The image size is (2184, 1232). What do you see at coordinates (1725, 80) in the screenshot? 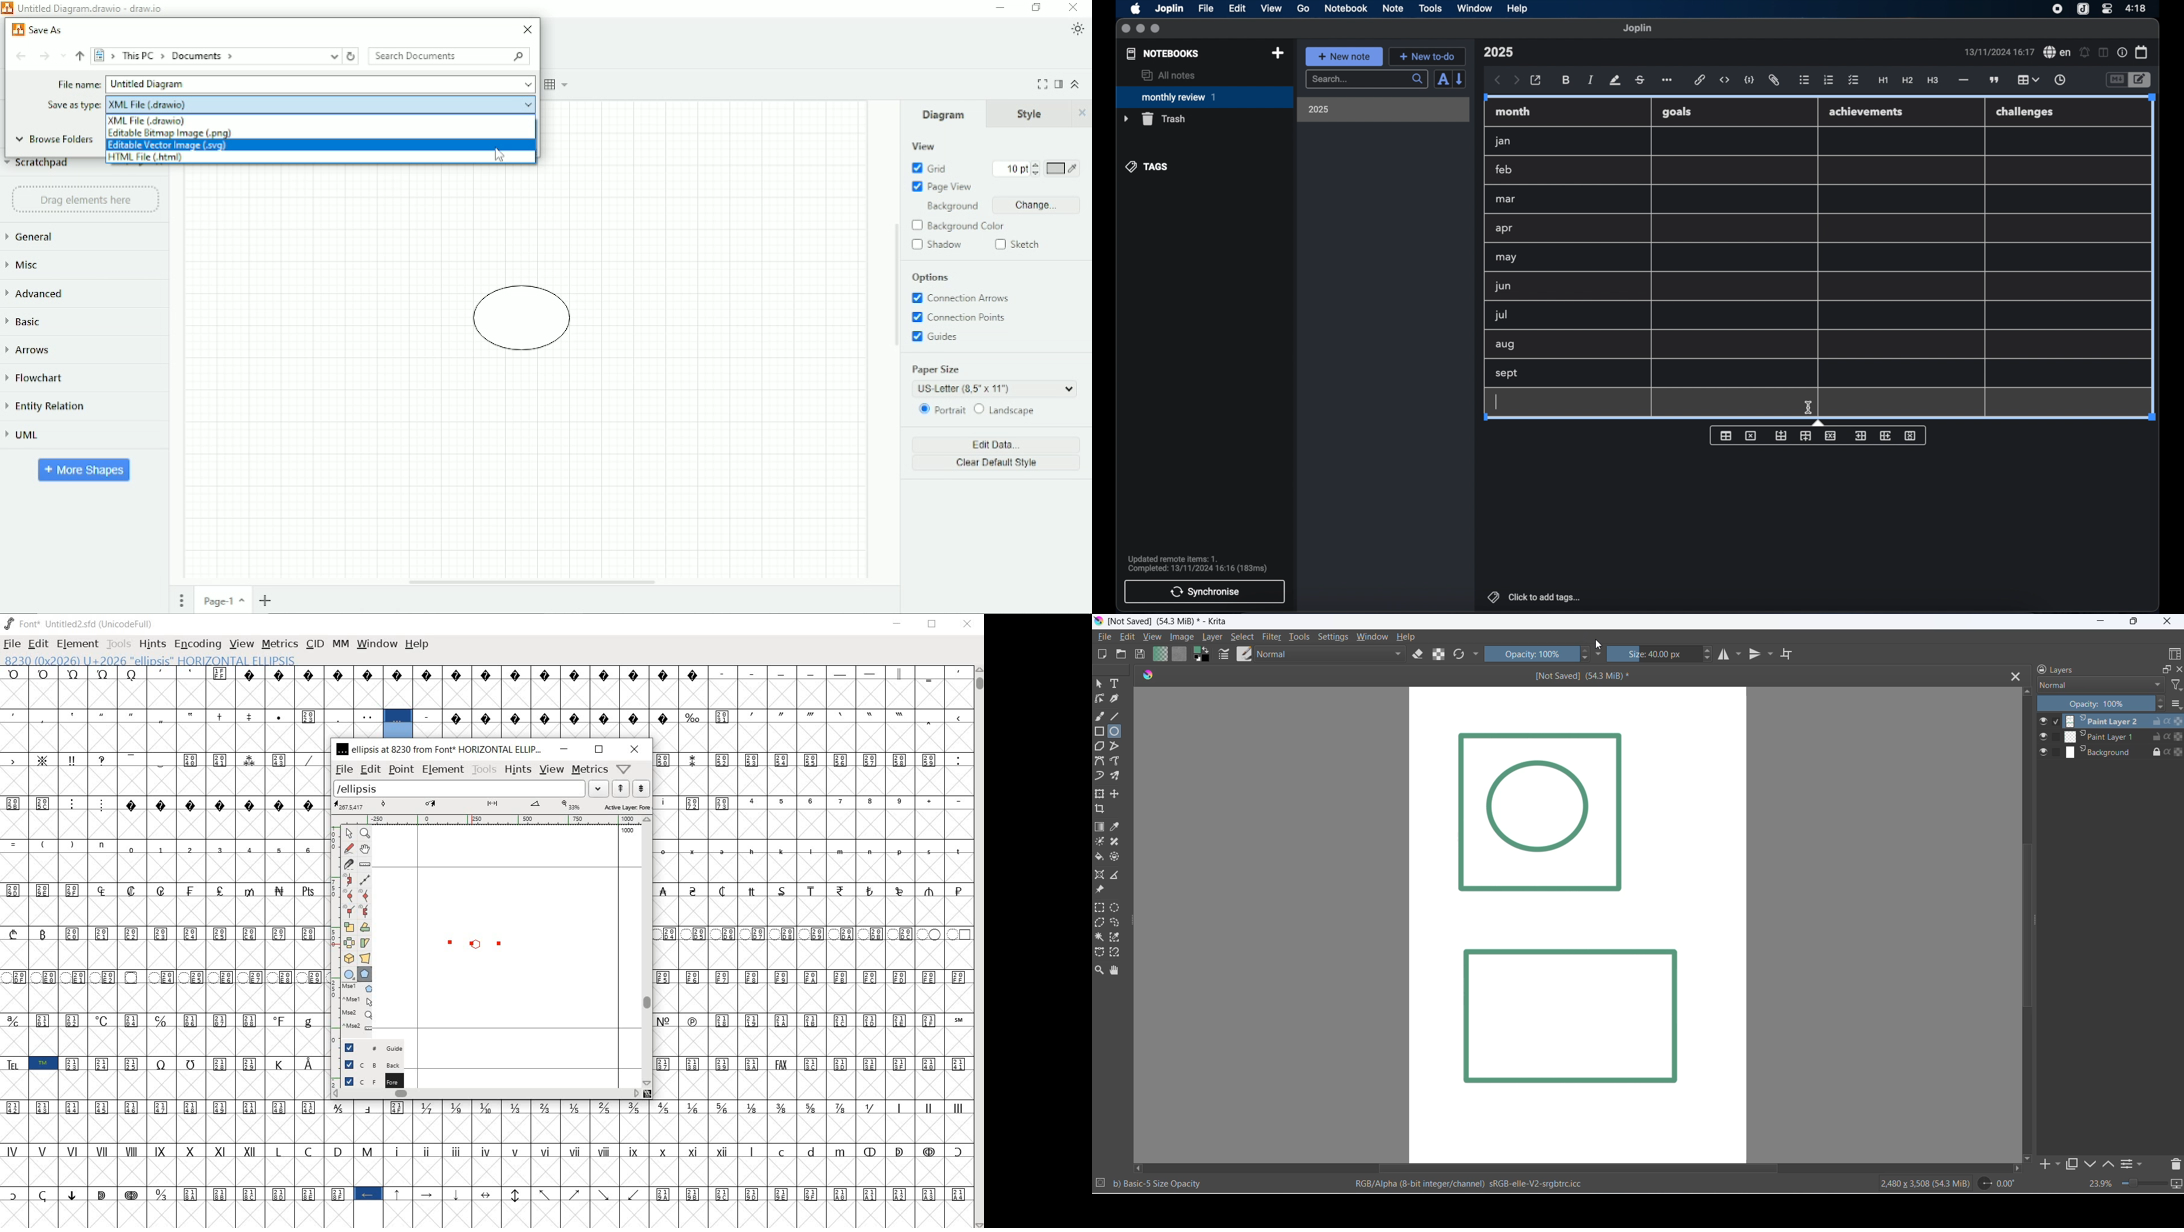
I see `inline code` at bounding box center [1725, 80].